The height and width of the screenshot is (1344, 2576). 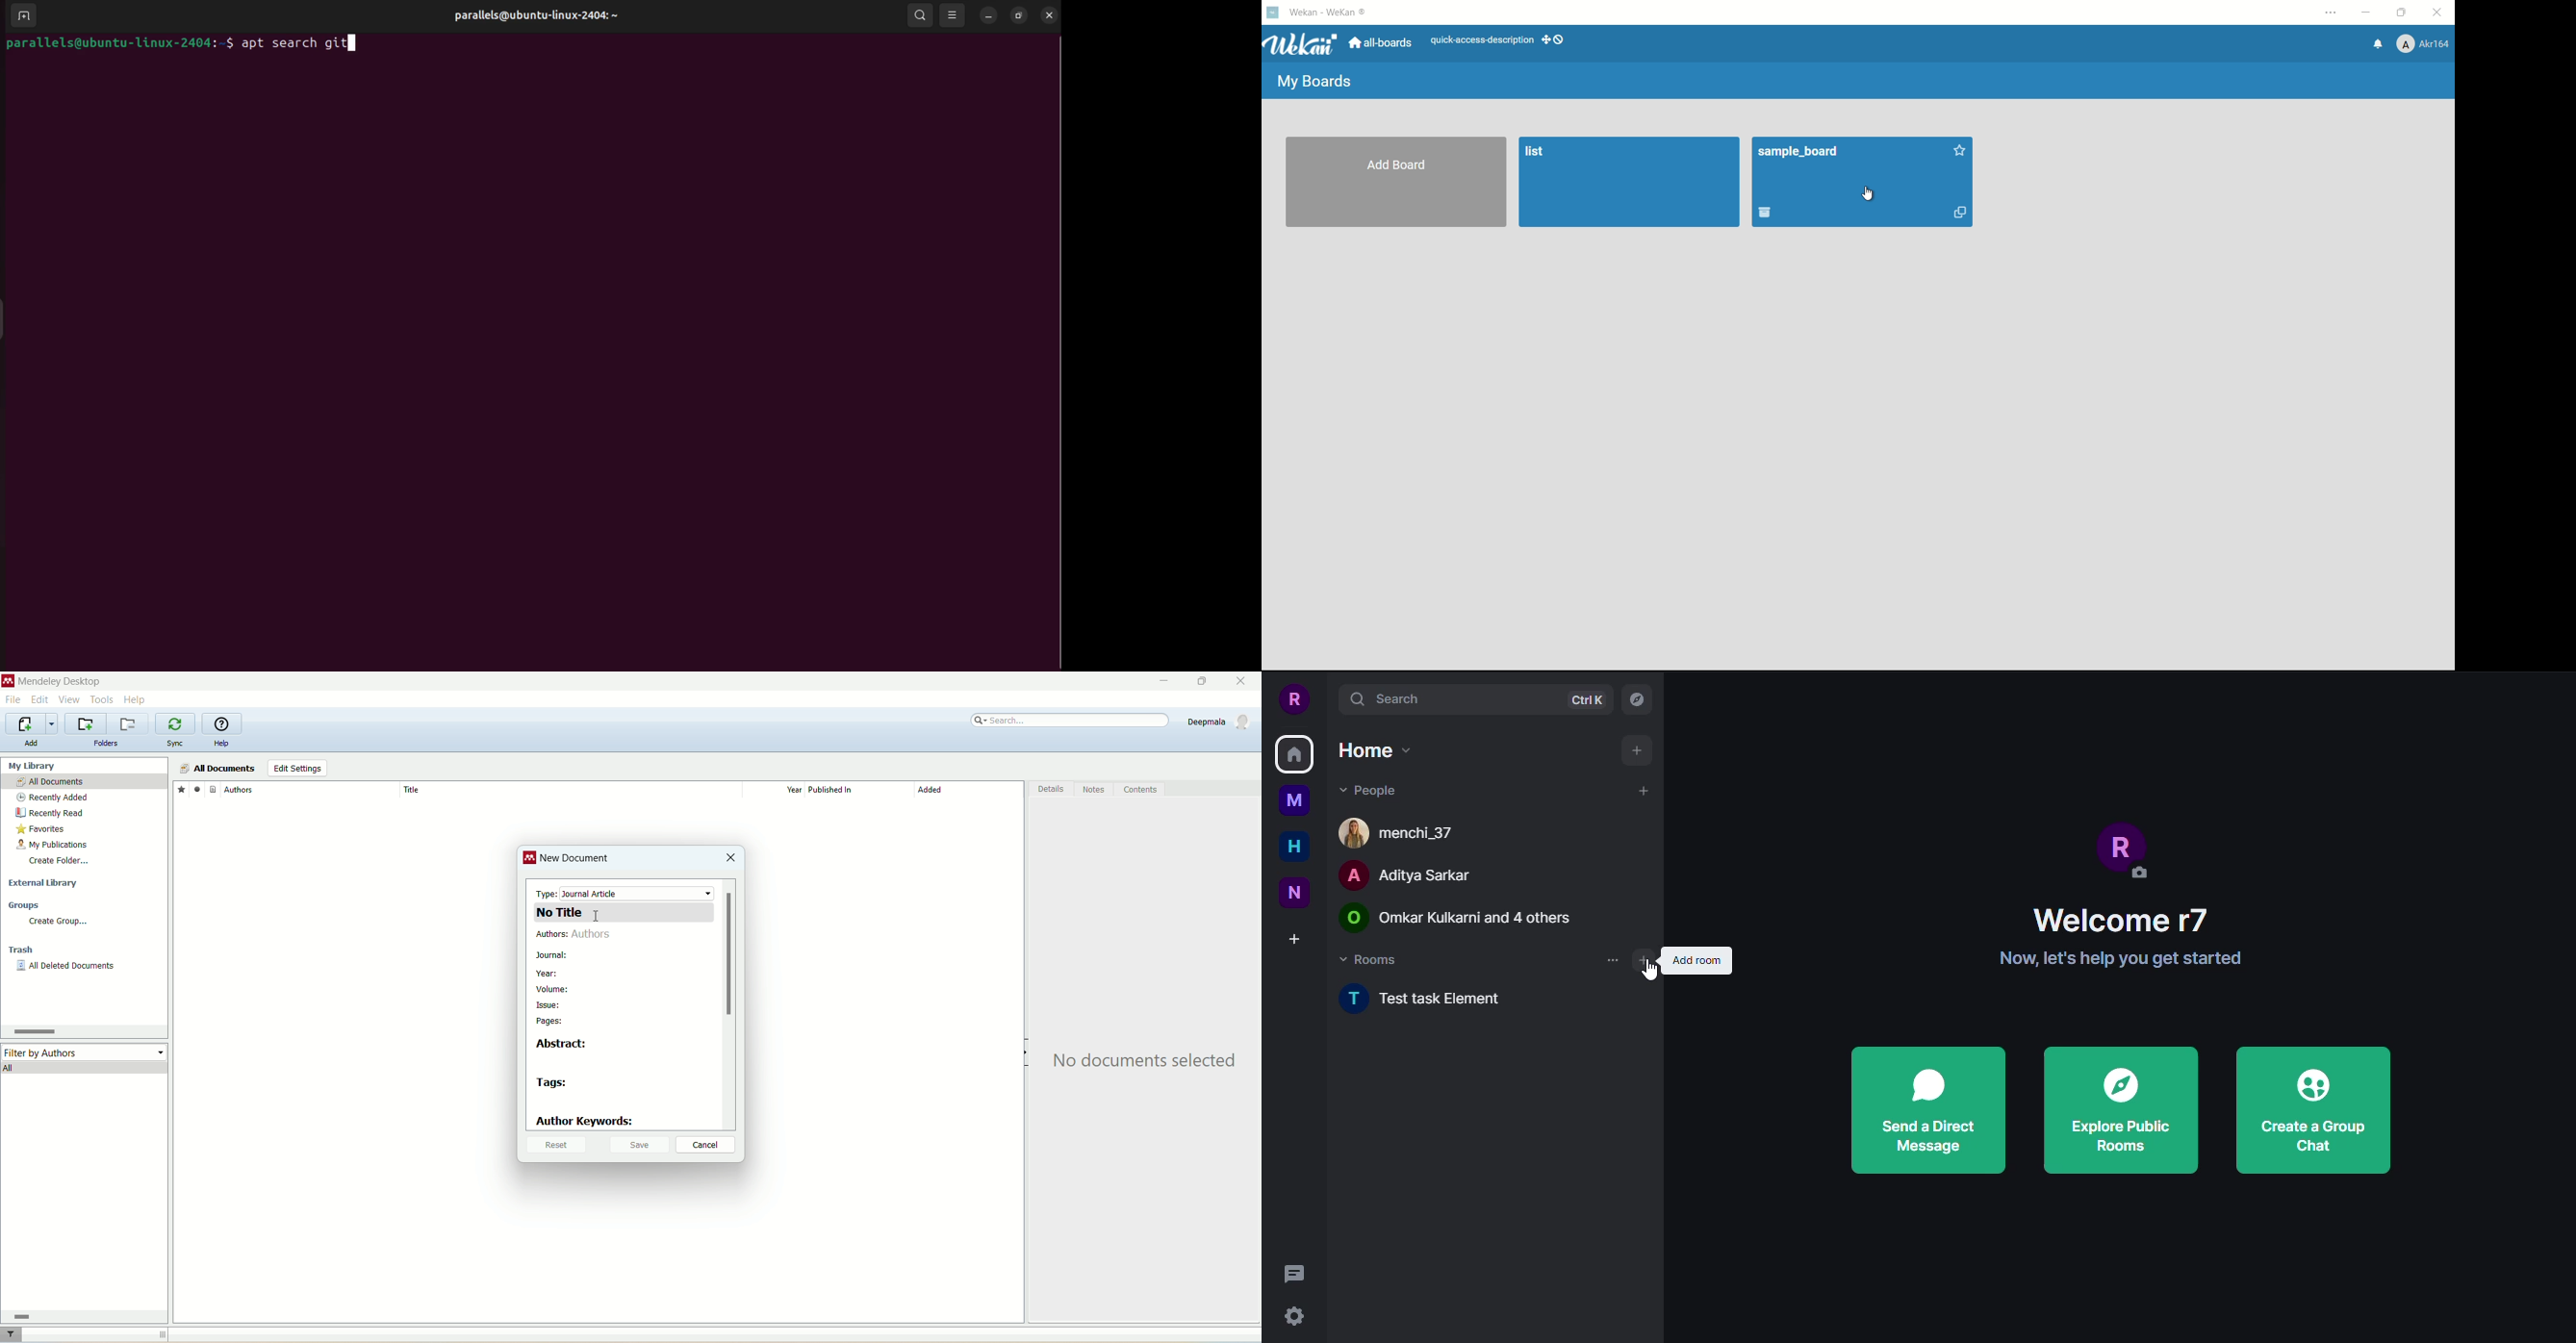 I want to click on added, so click(x=969, y=793).